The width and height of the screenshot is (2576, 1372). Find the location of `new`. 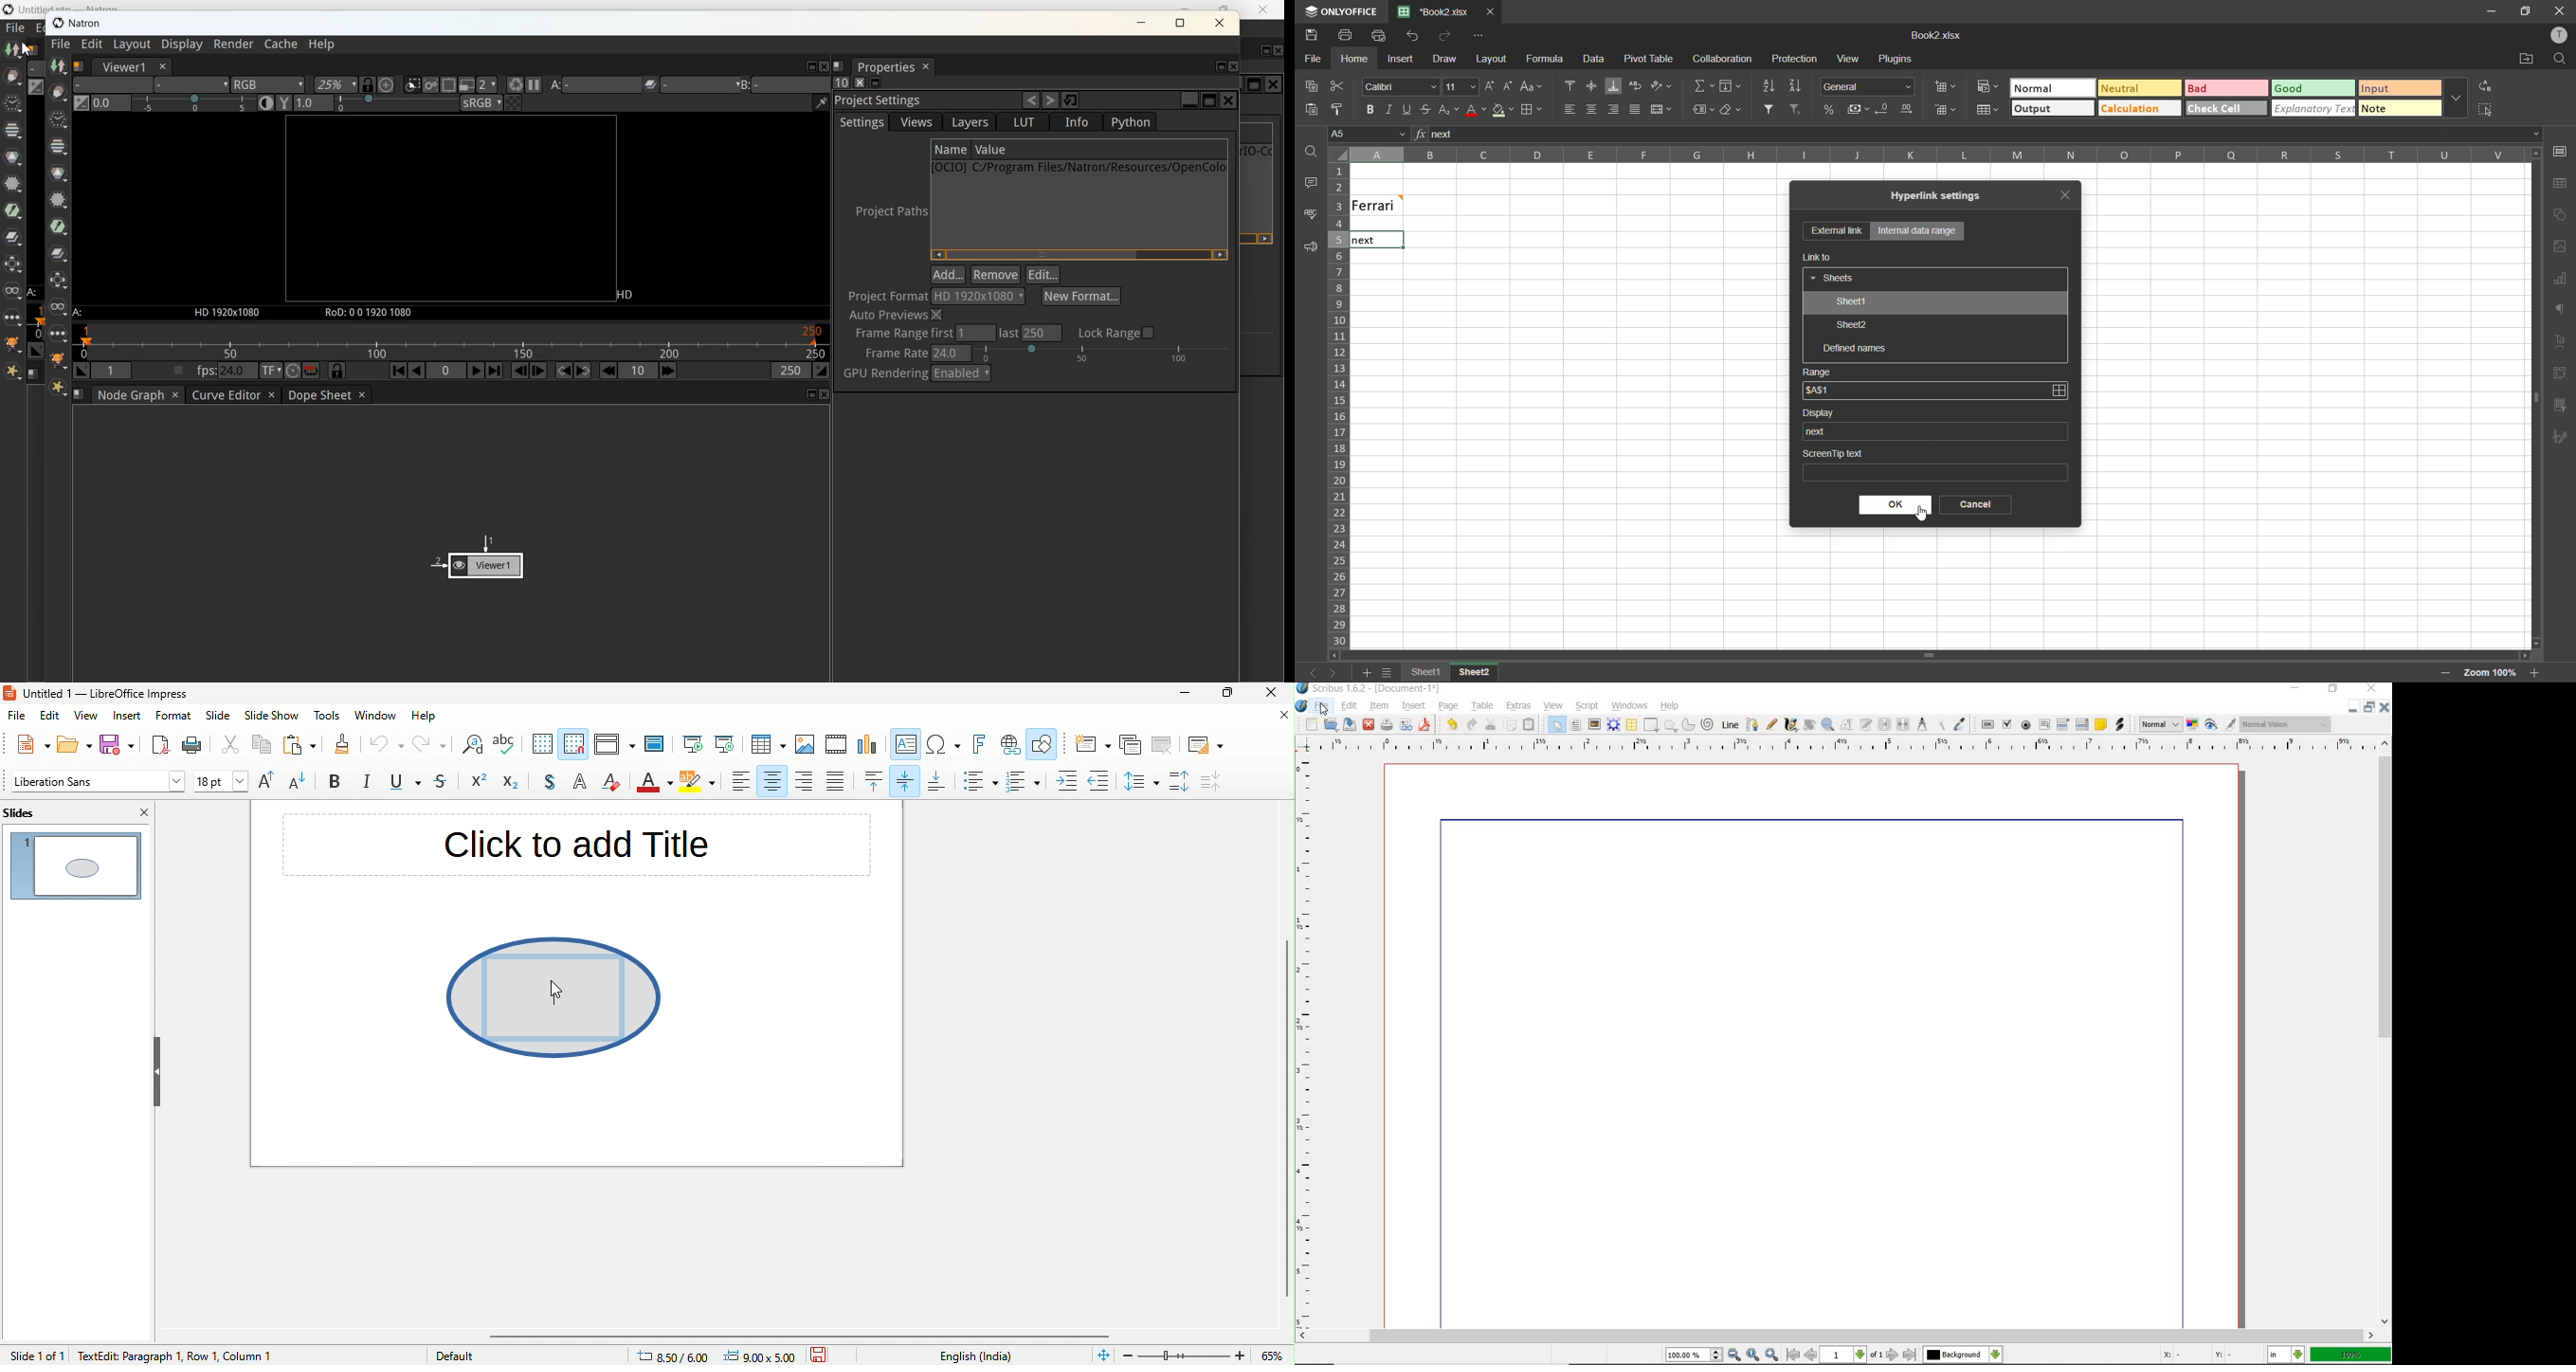

new is located at coordinates (1310, 724).